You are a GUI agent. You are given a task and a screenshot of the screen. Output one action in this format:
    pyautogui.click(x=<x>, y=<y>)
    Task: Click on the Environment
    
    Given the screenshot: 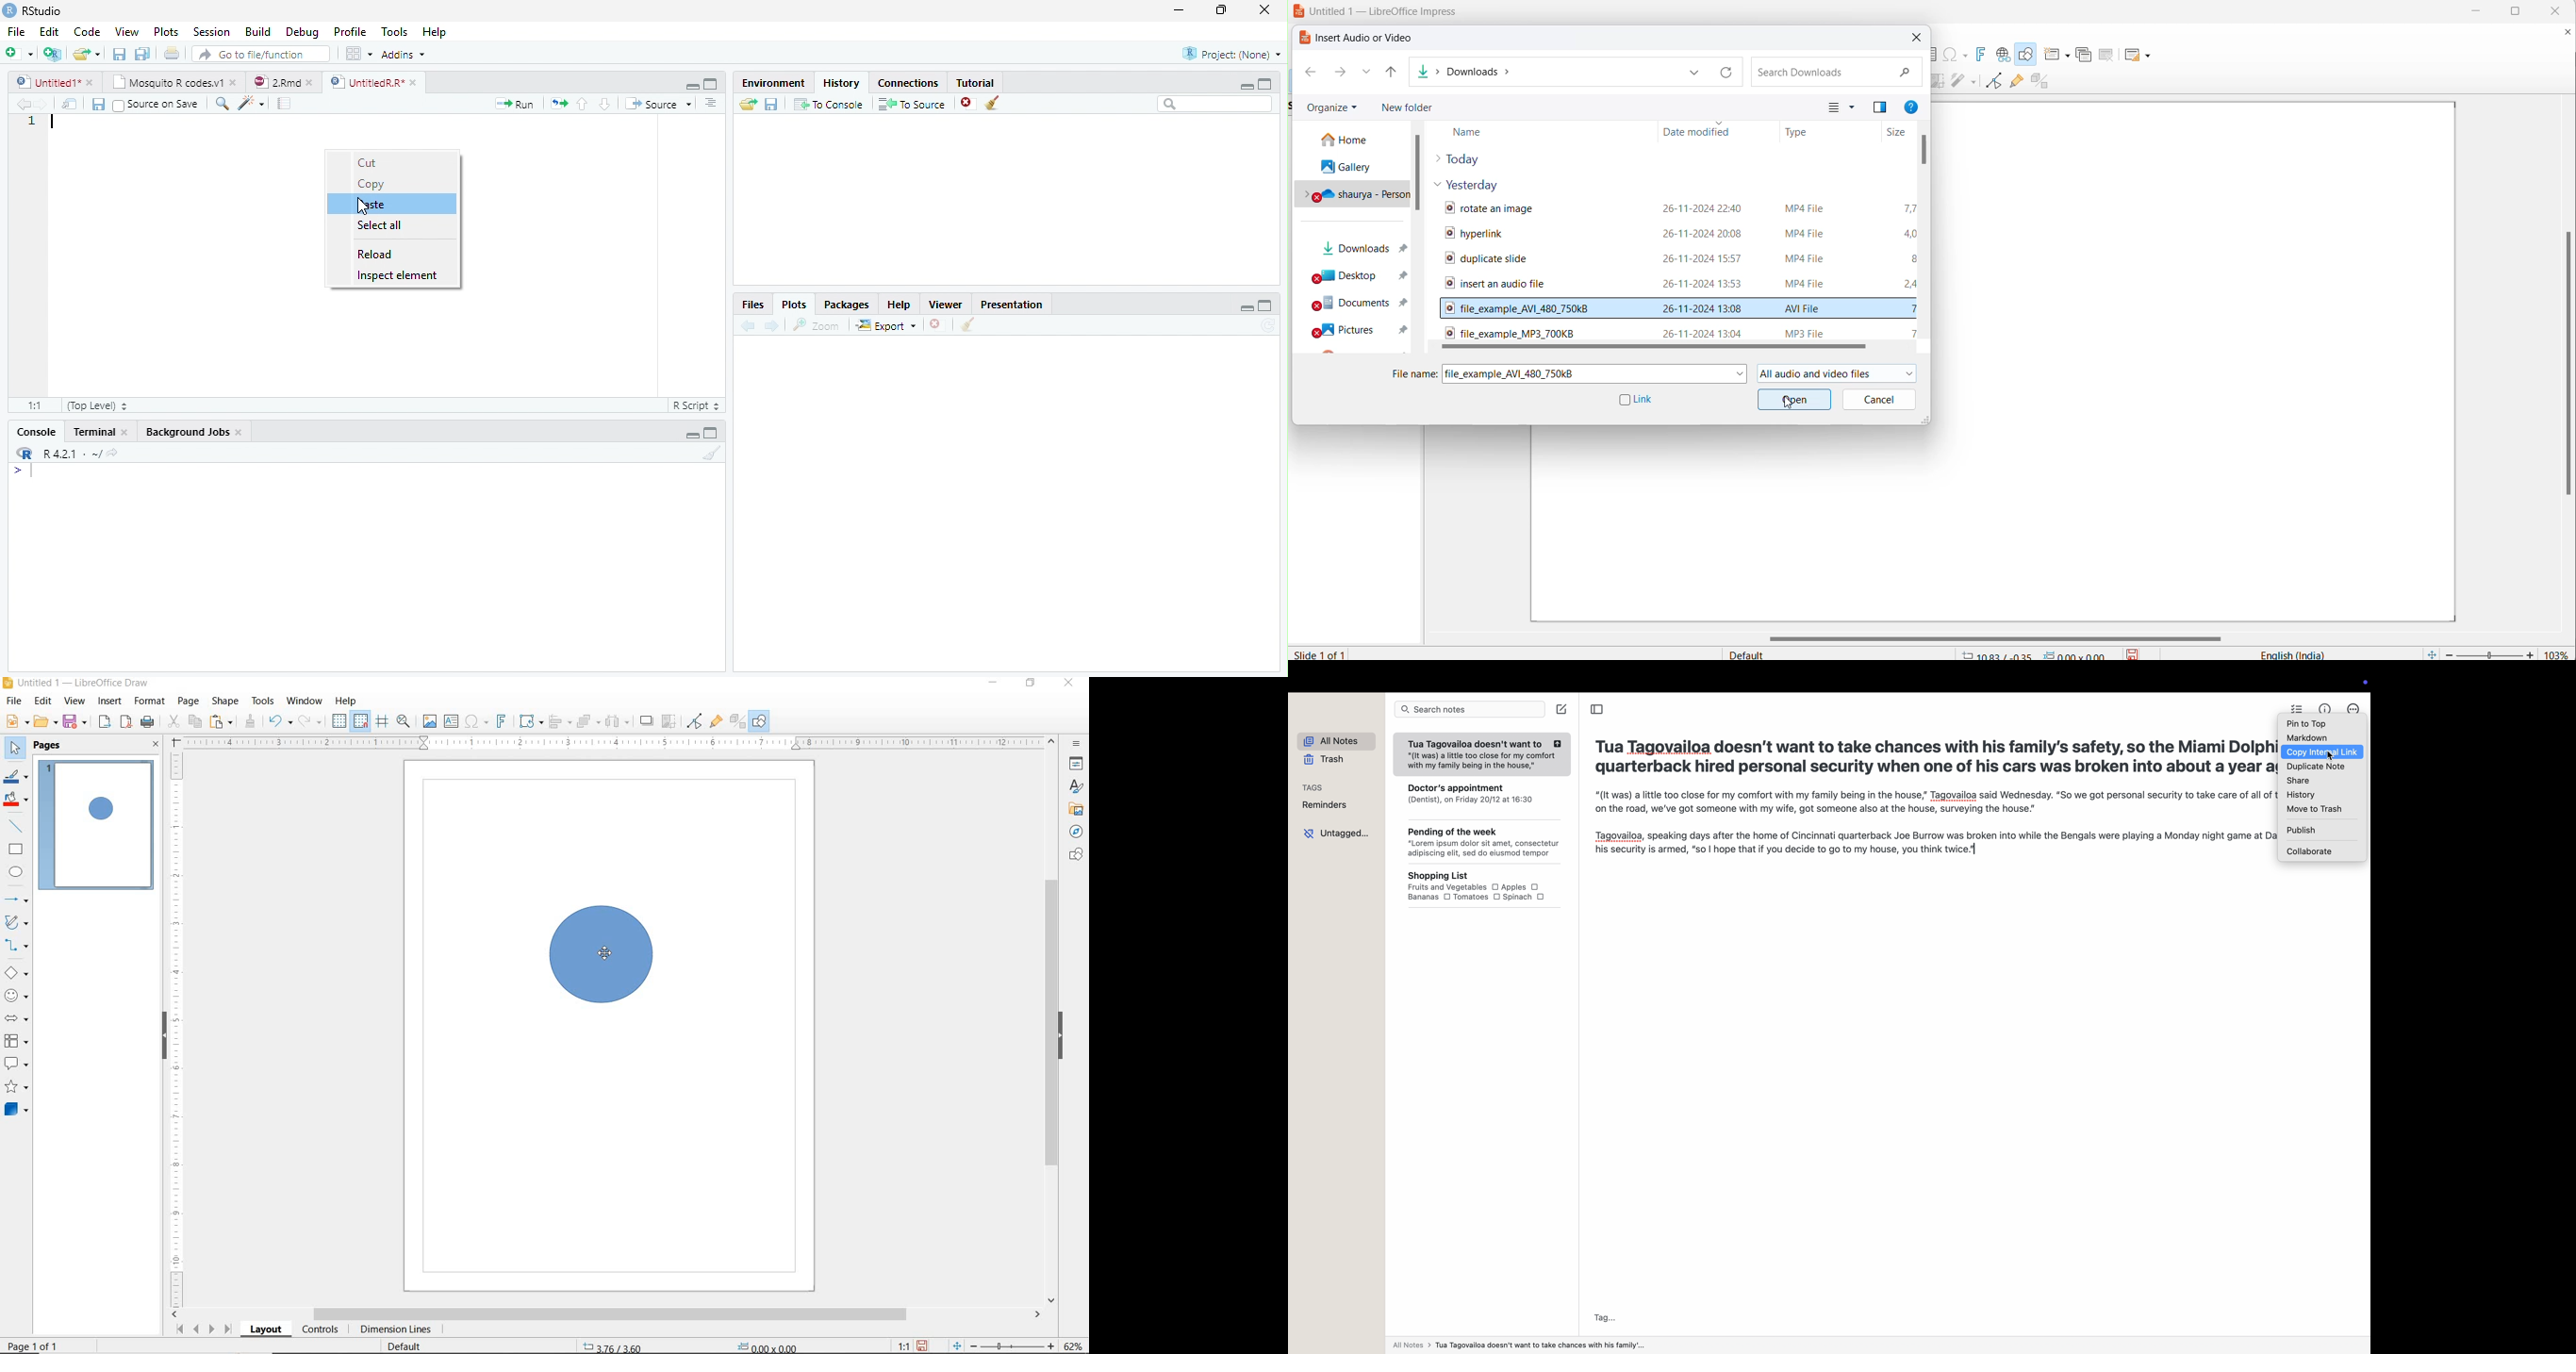 What is the action you would take?
    pyautogui.click(x=775, y=84)
    